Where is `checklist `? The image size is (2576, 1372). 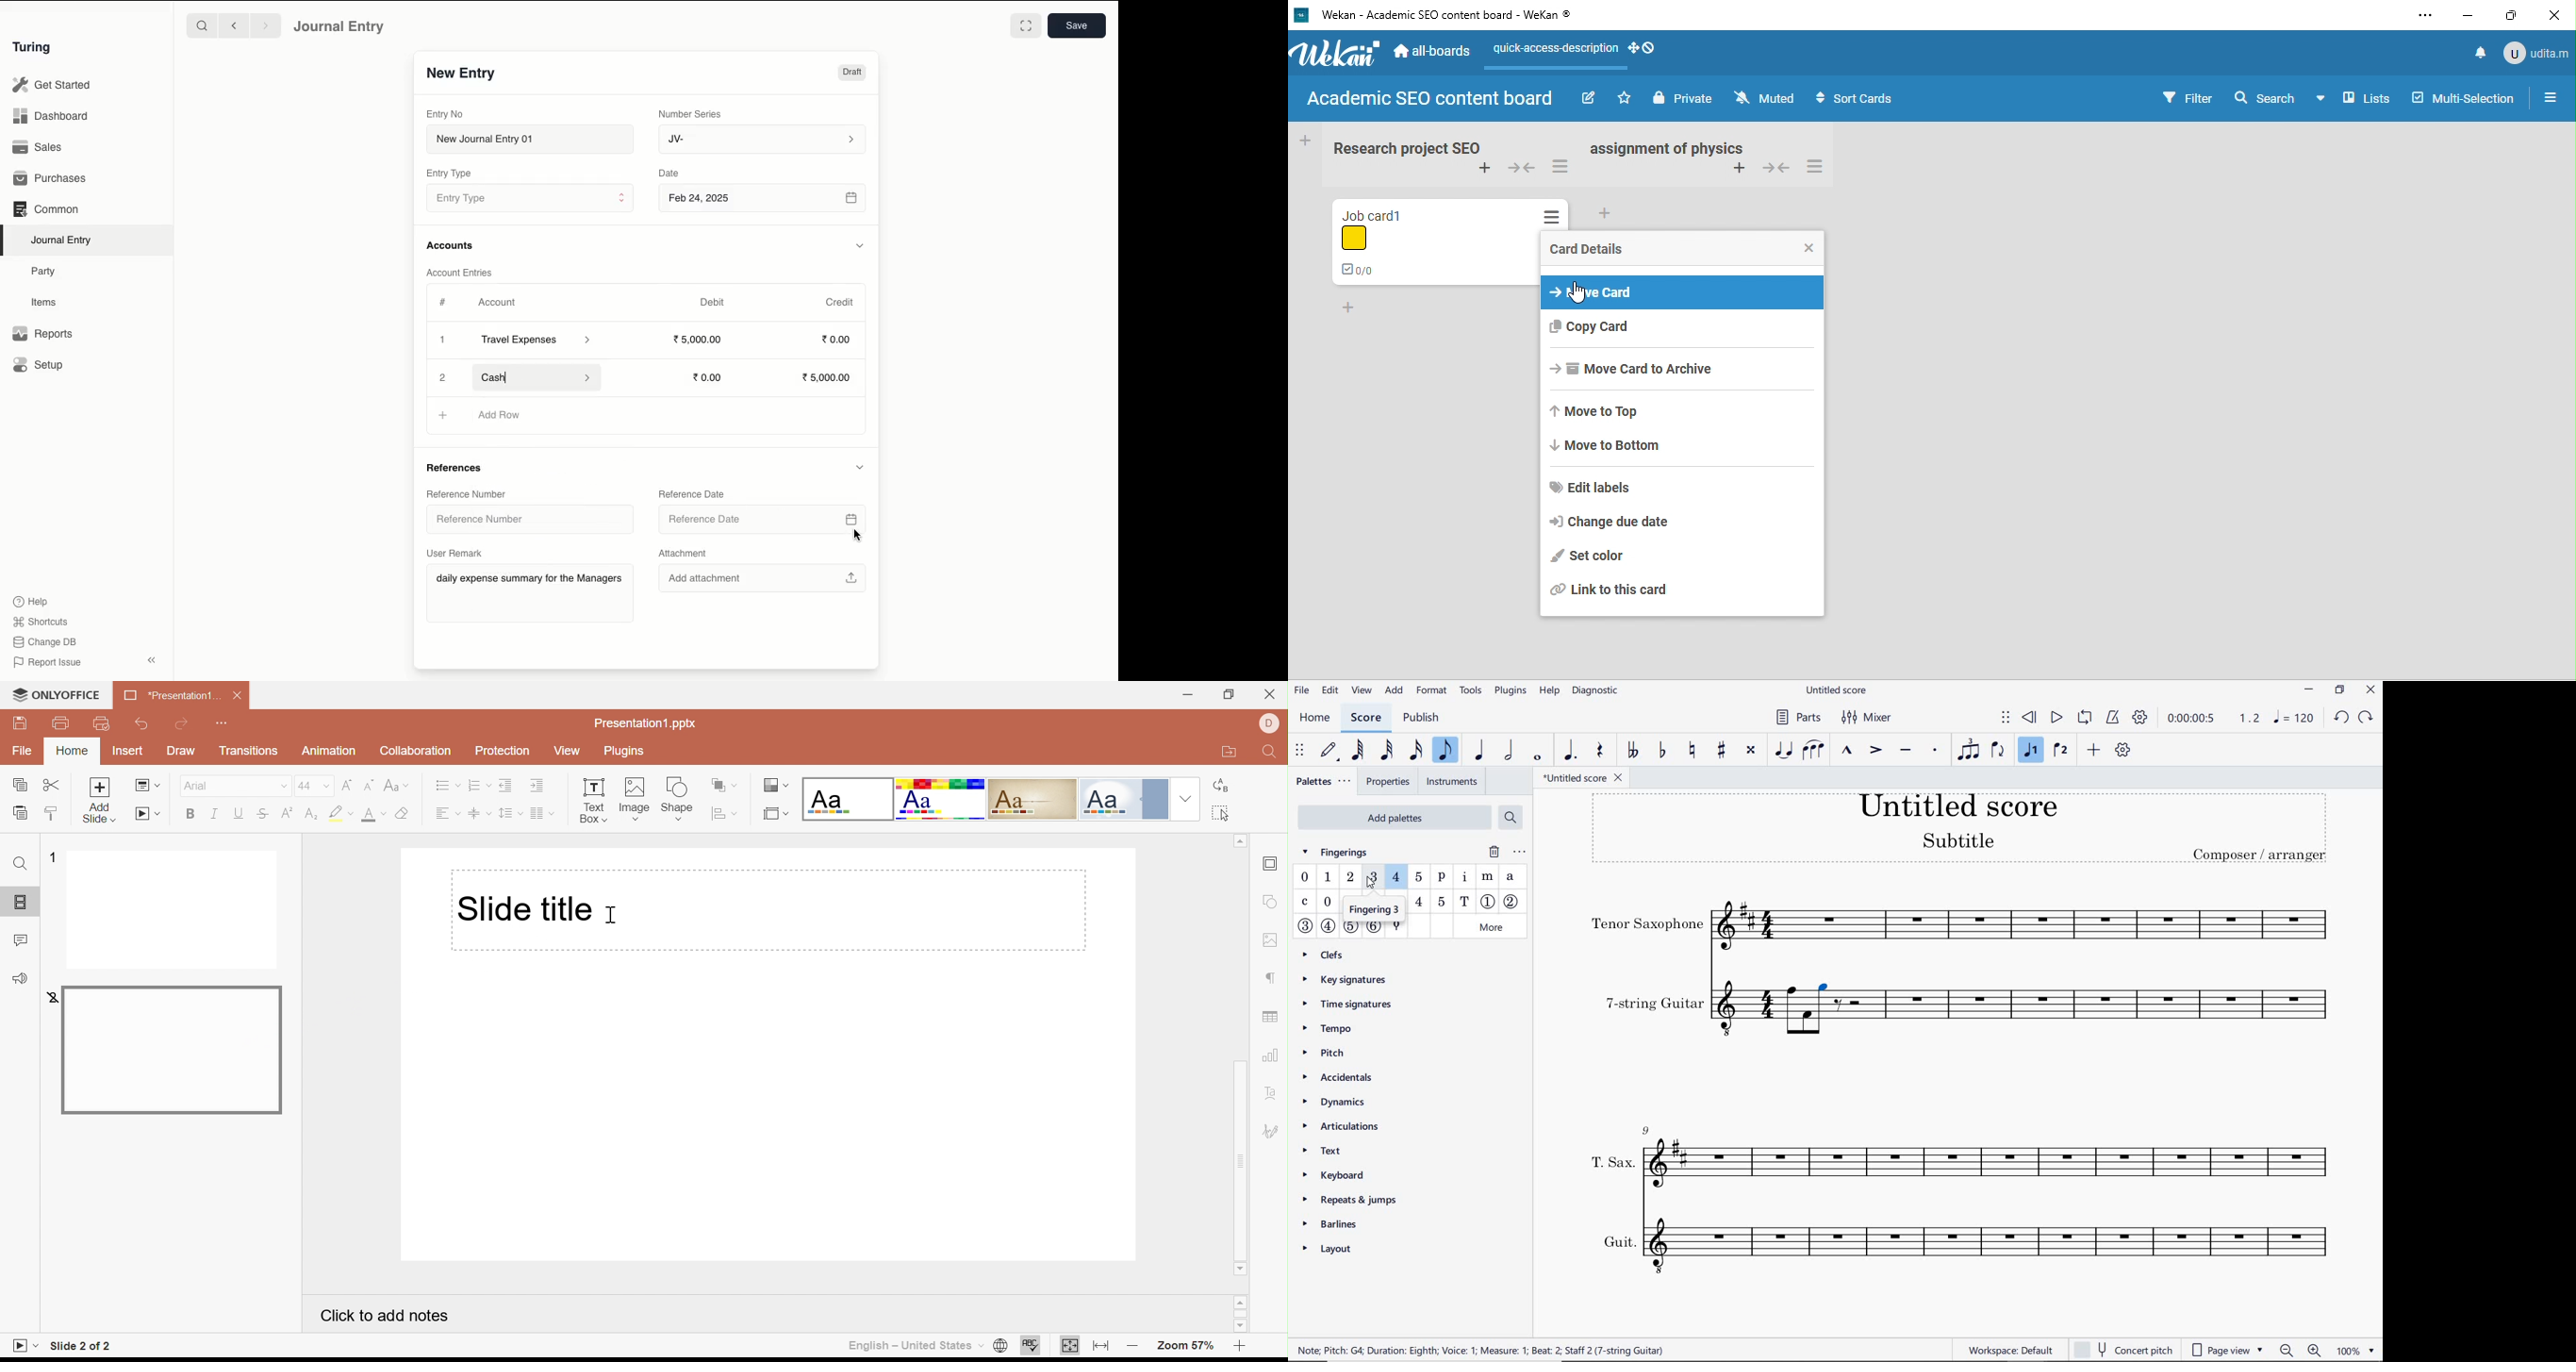
checklist  is located at coordinates (1358, 271).